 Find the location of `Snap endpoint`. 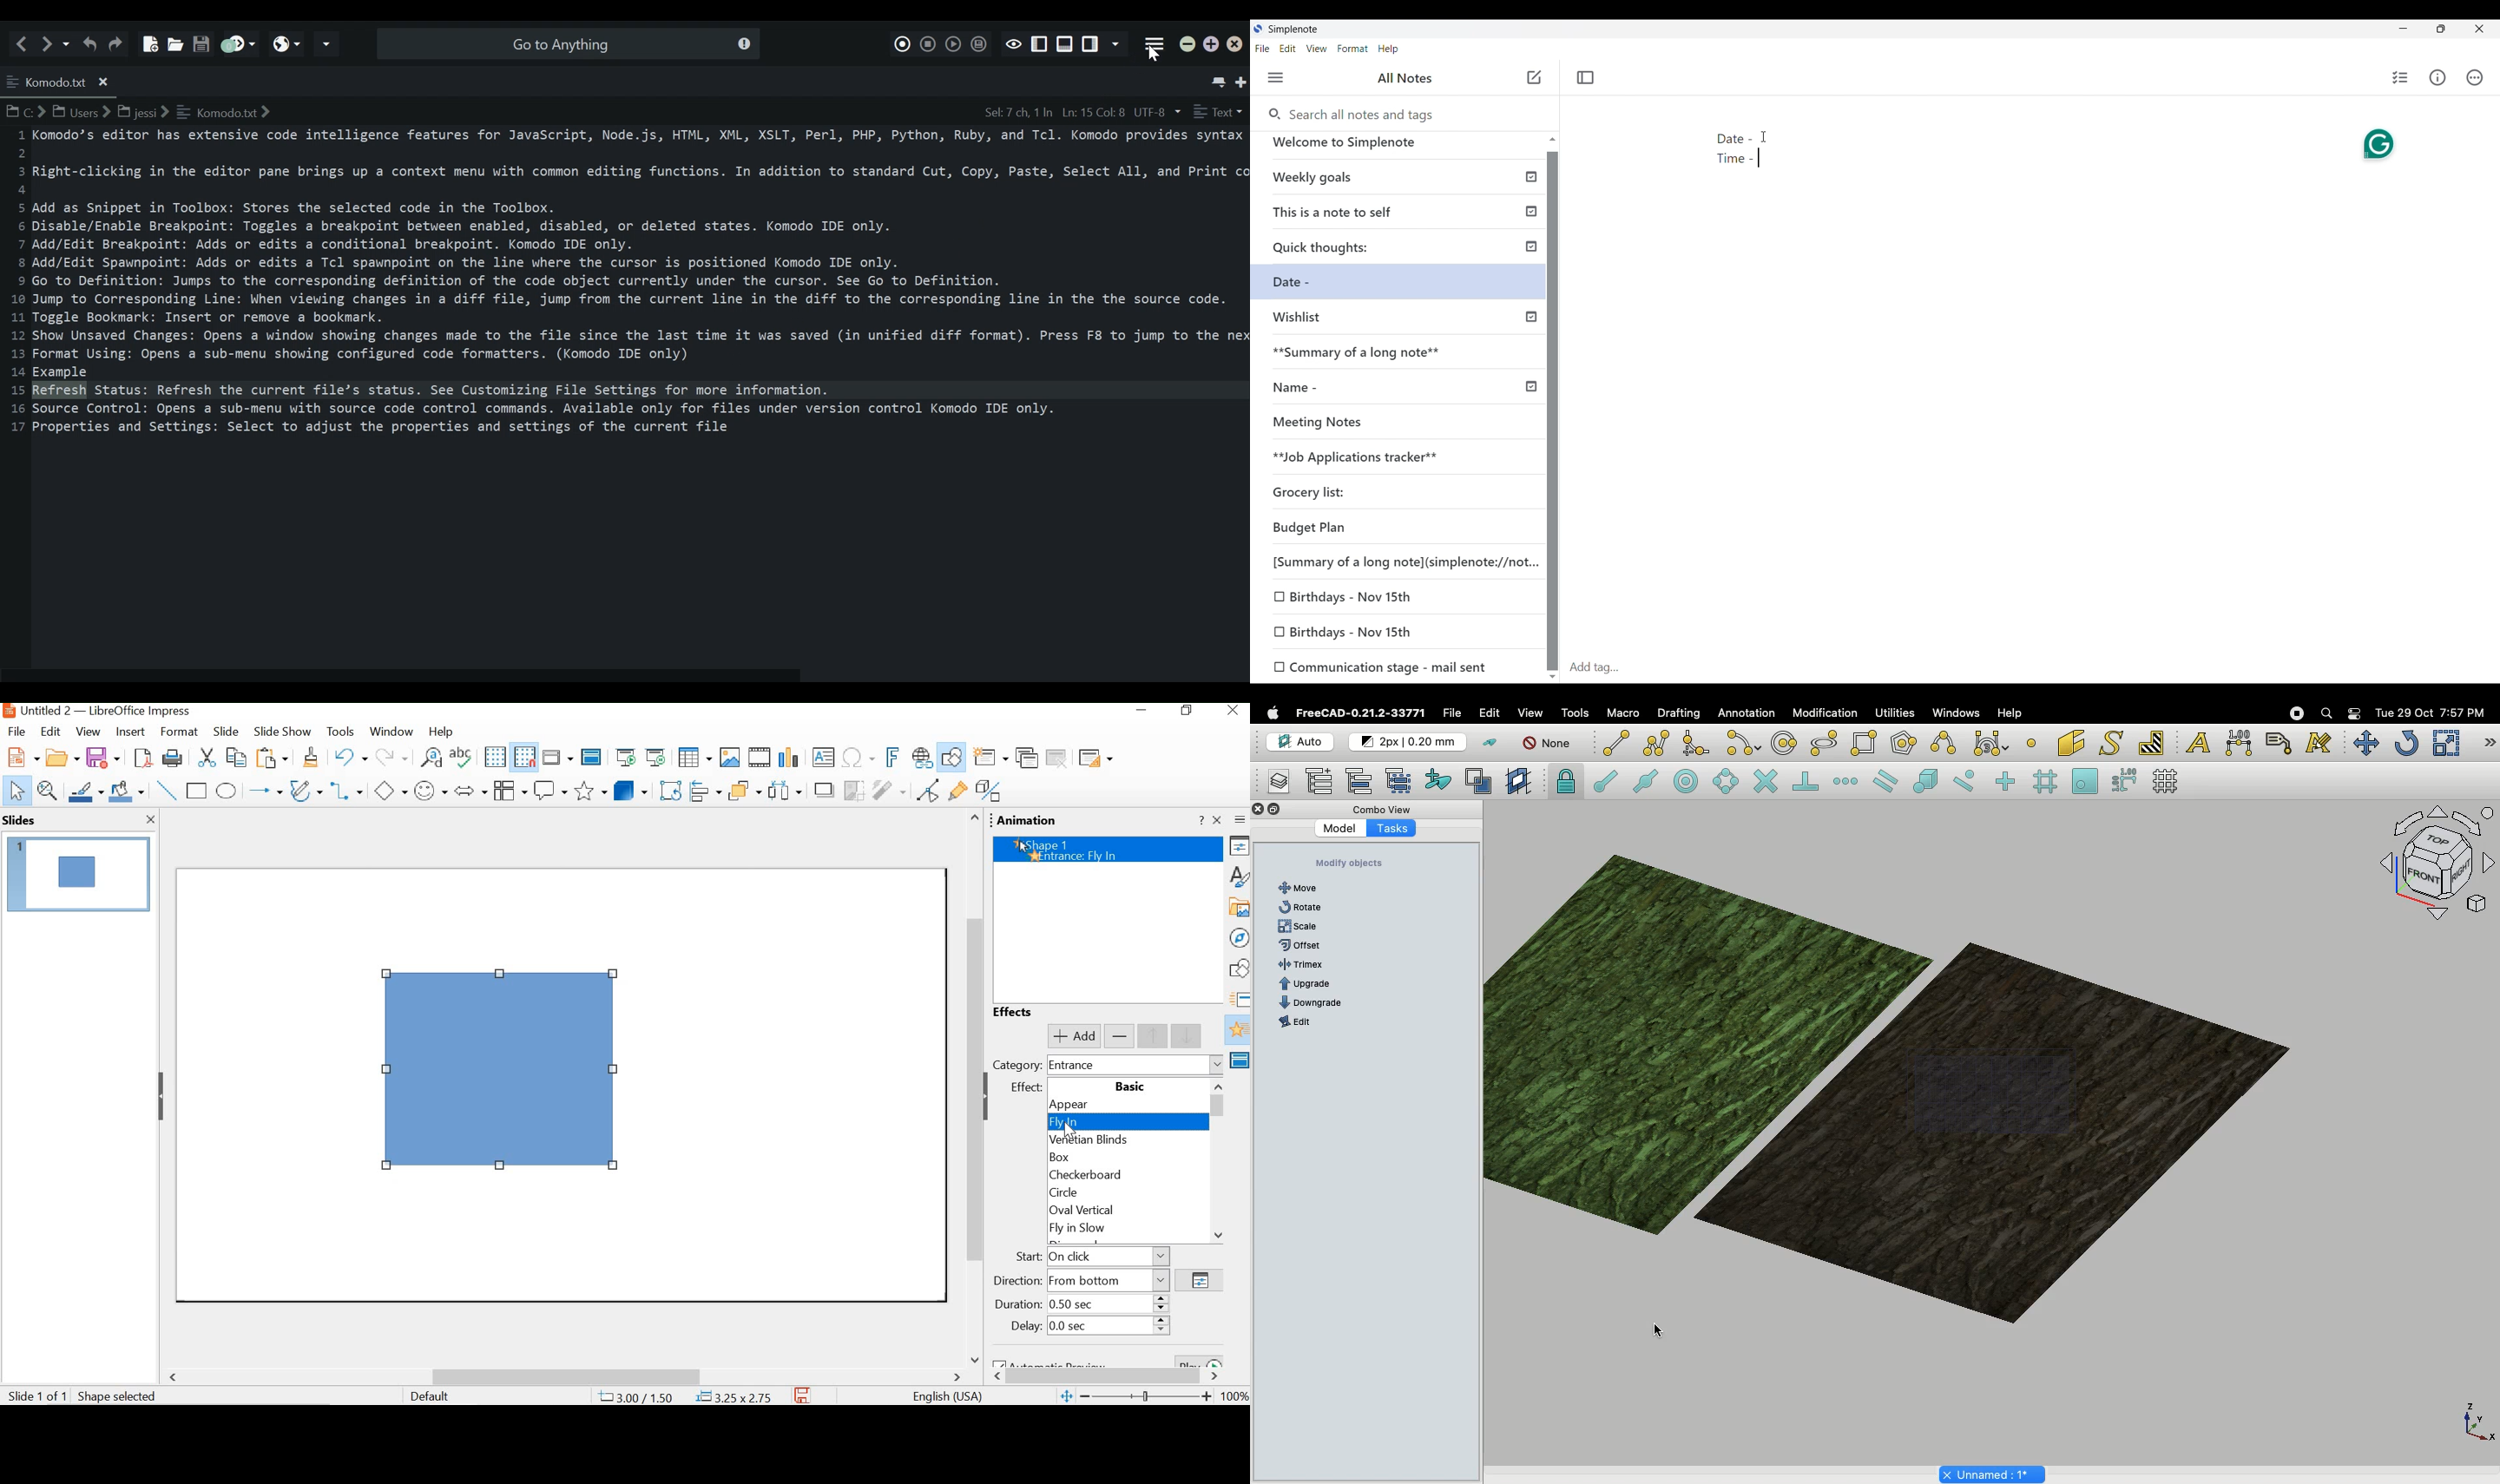

Snap endpoint is located at coordinates (1606, 784).